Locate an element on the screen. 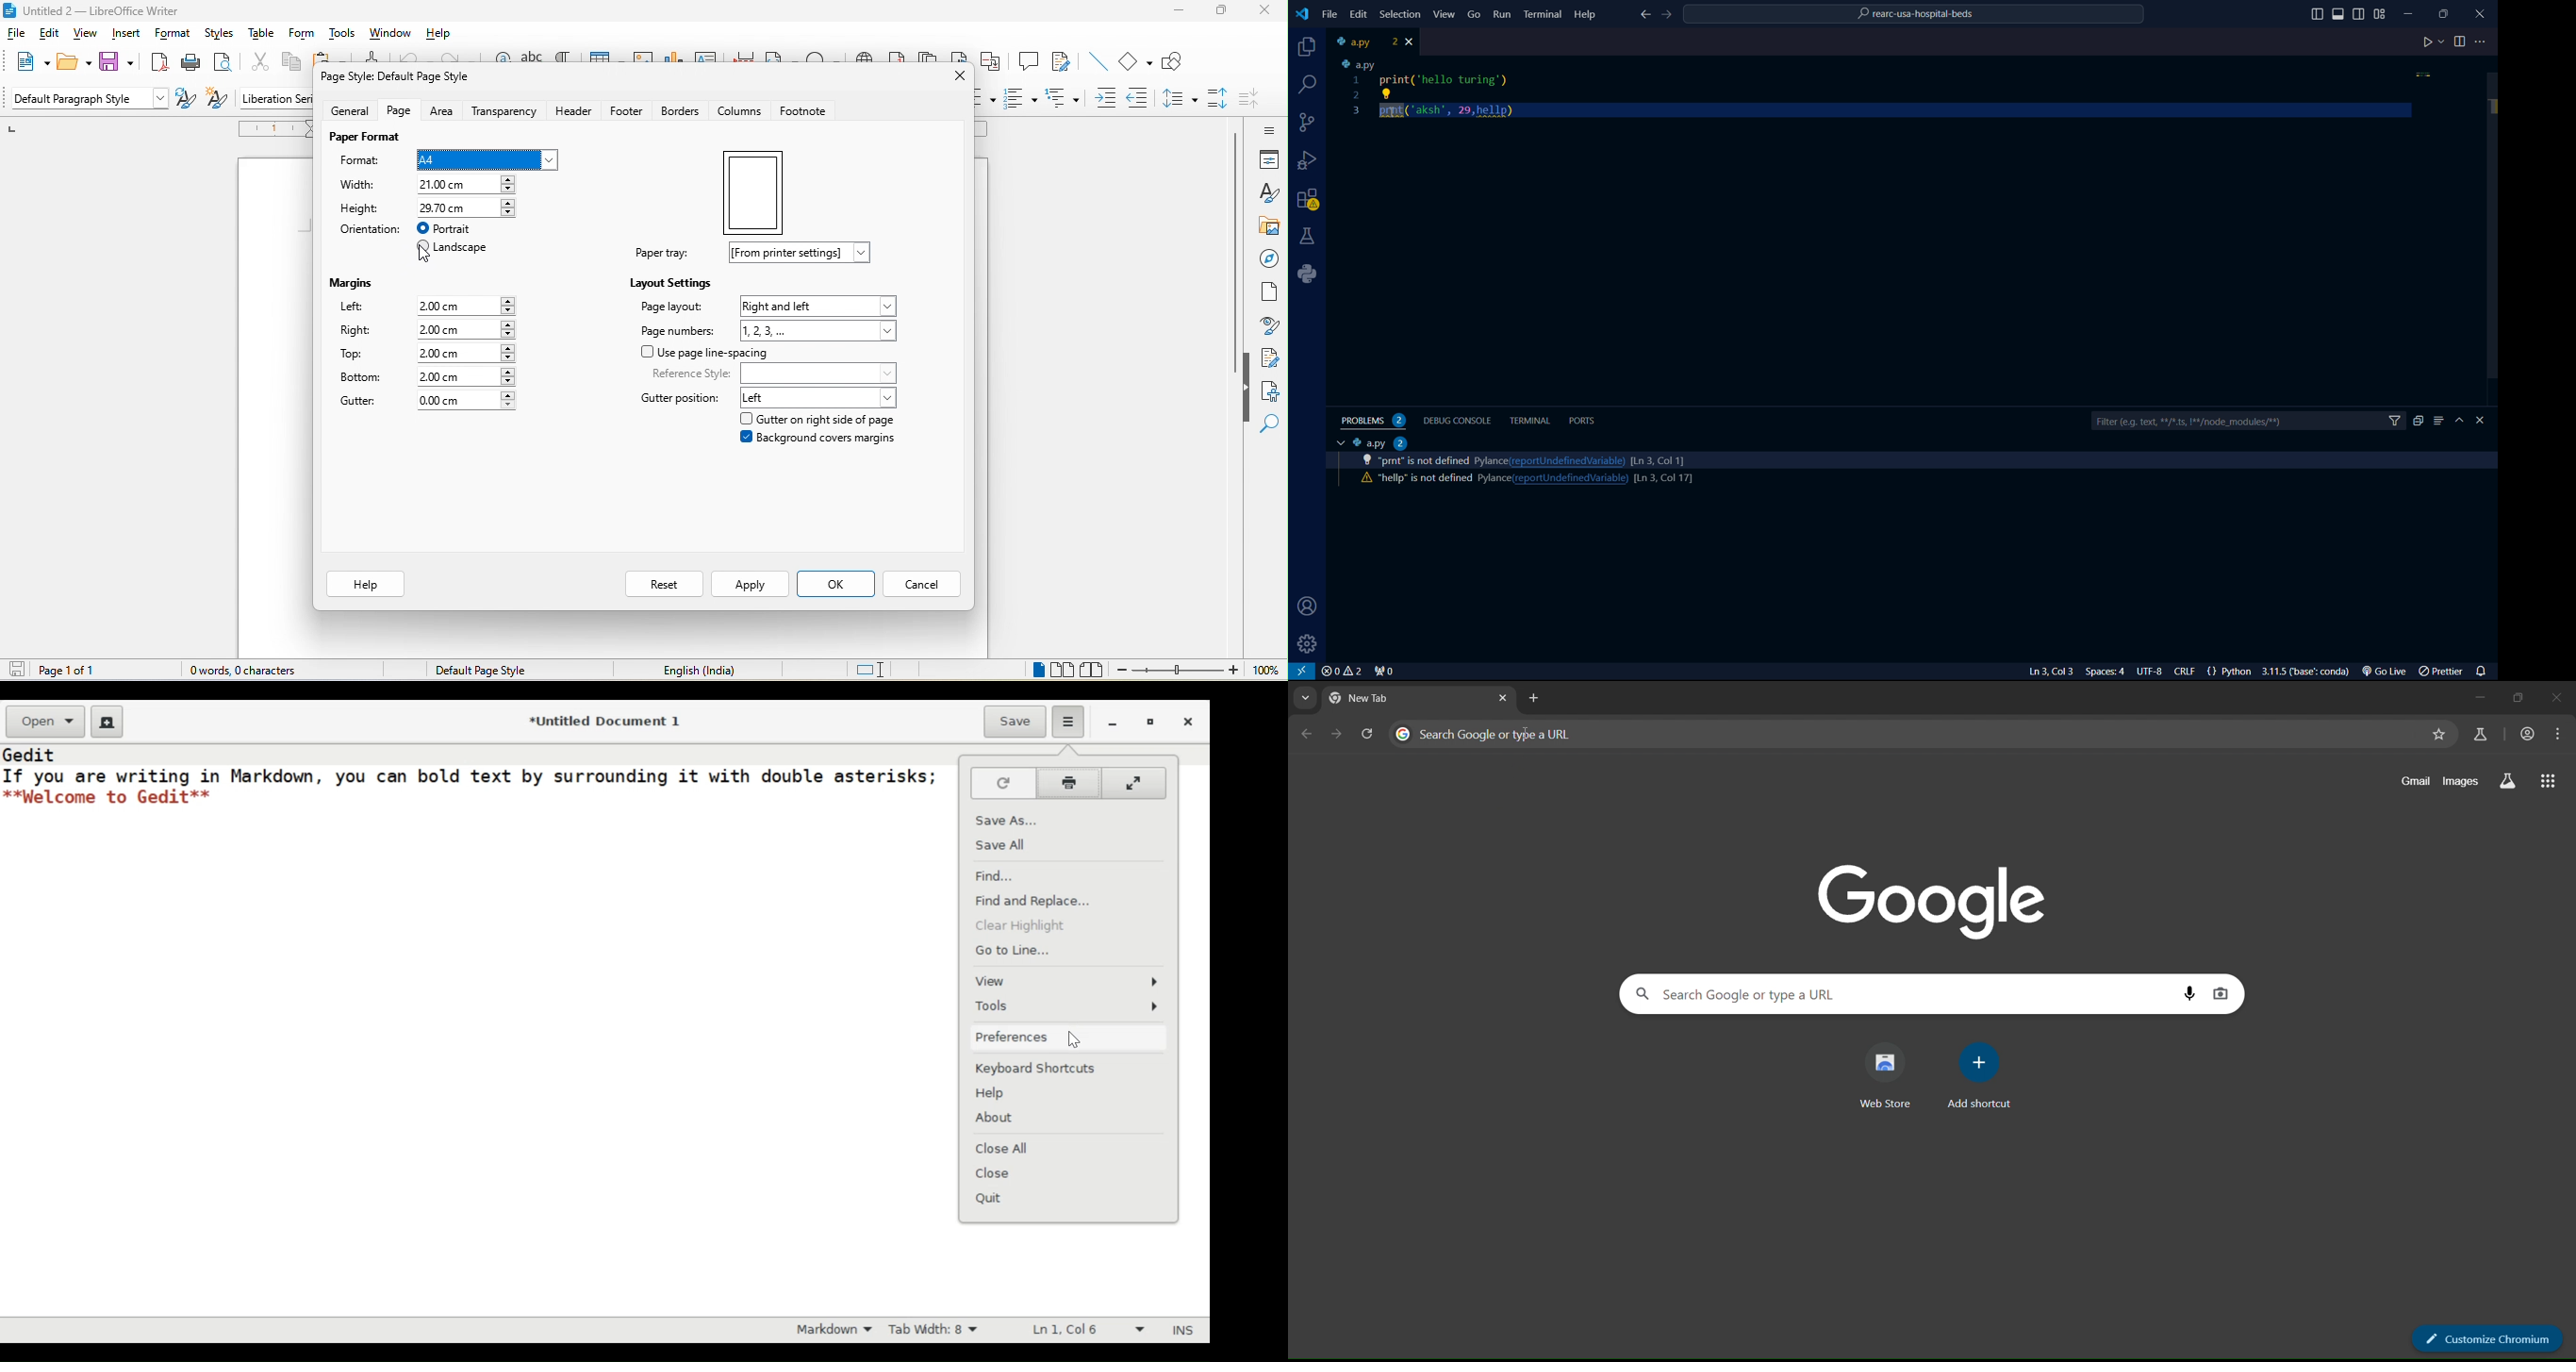 Image resolution: width=2576 pixels, height=1372 pixels. 2.00 cm is located at coordinates (467, 351).